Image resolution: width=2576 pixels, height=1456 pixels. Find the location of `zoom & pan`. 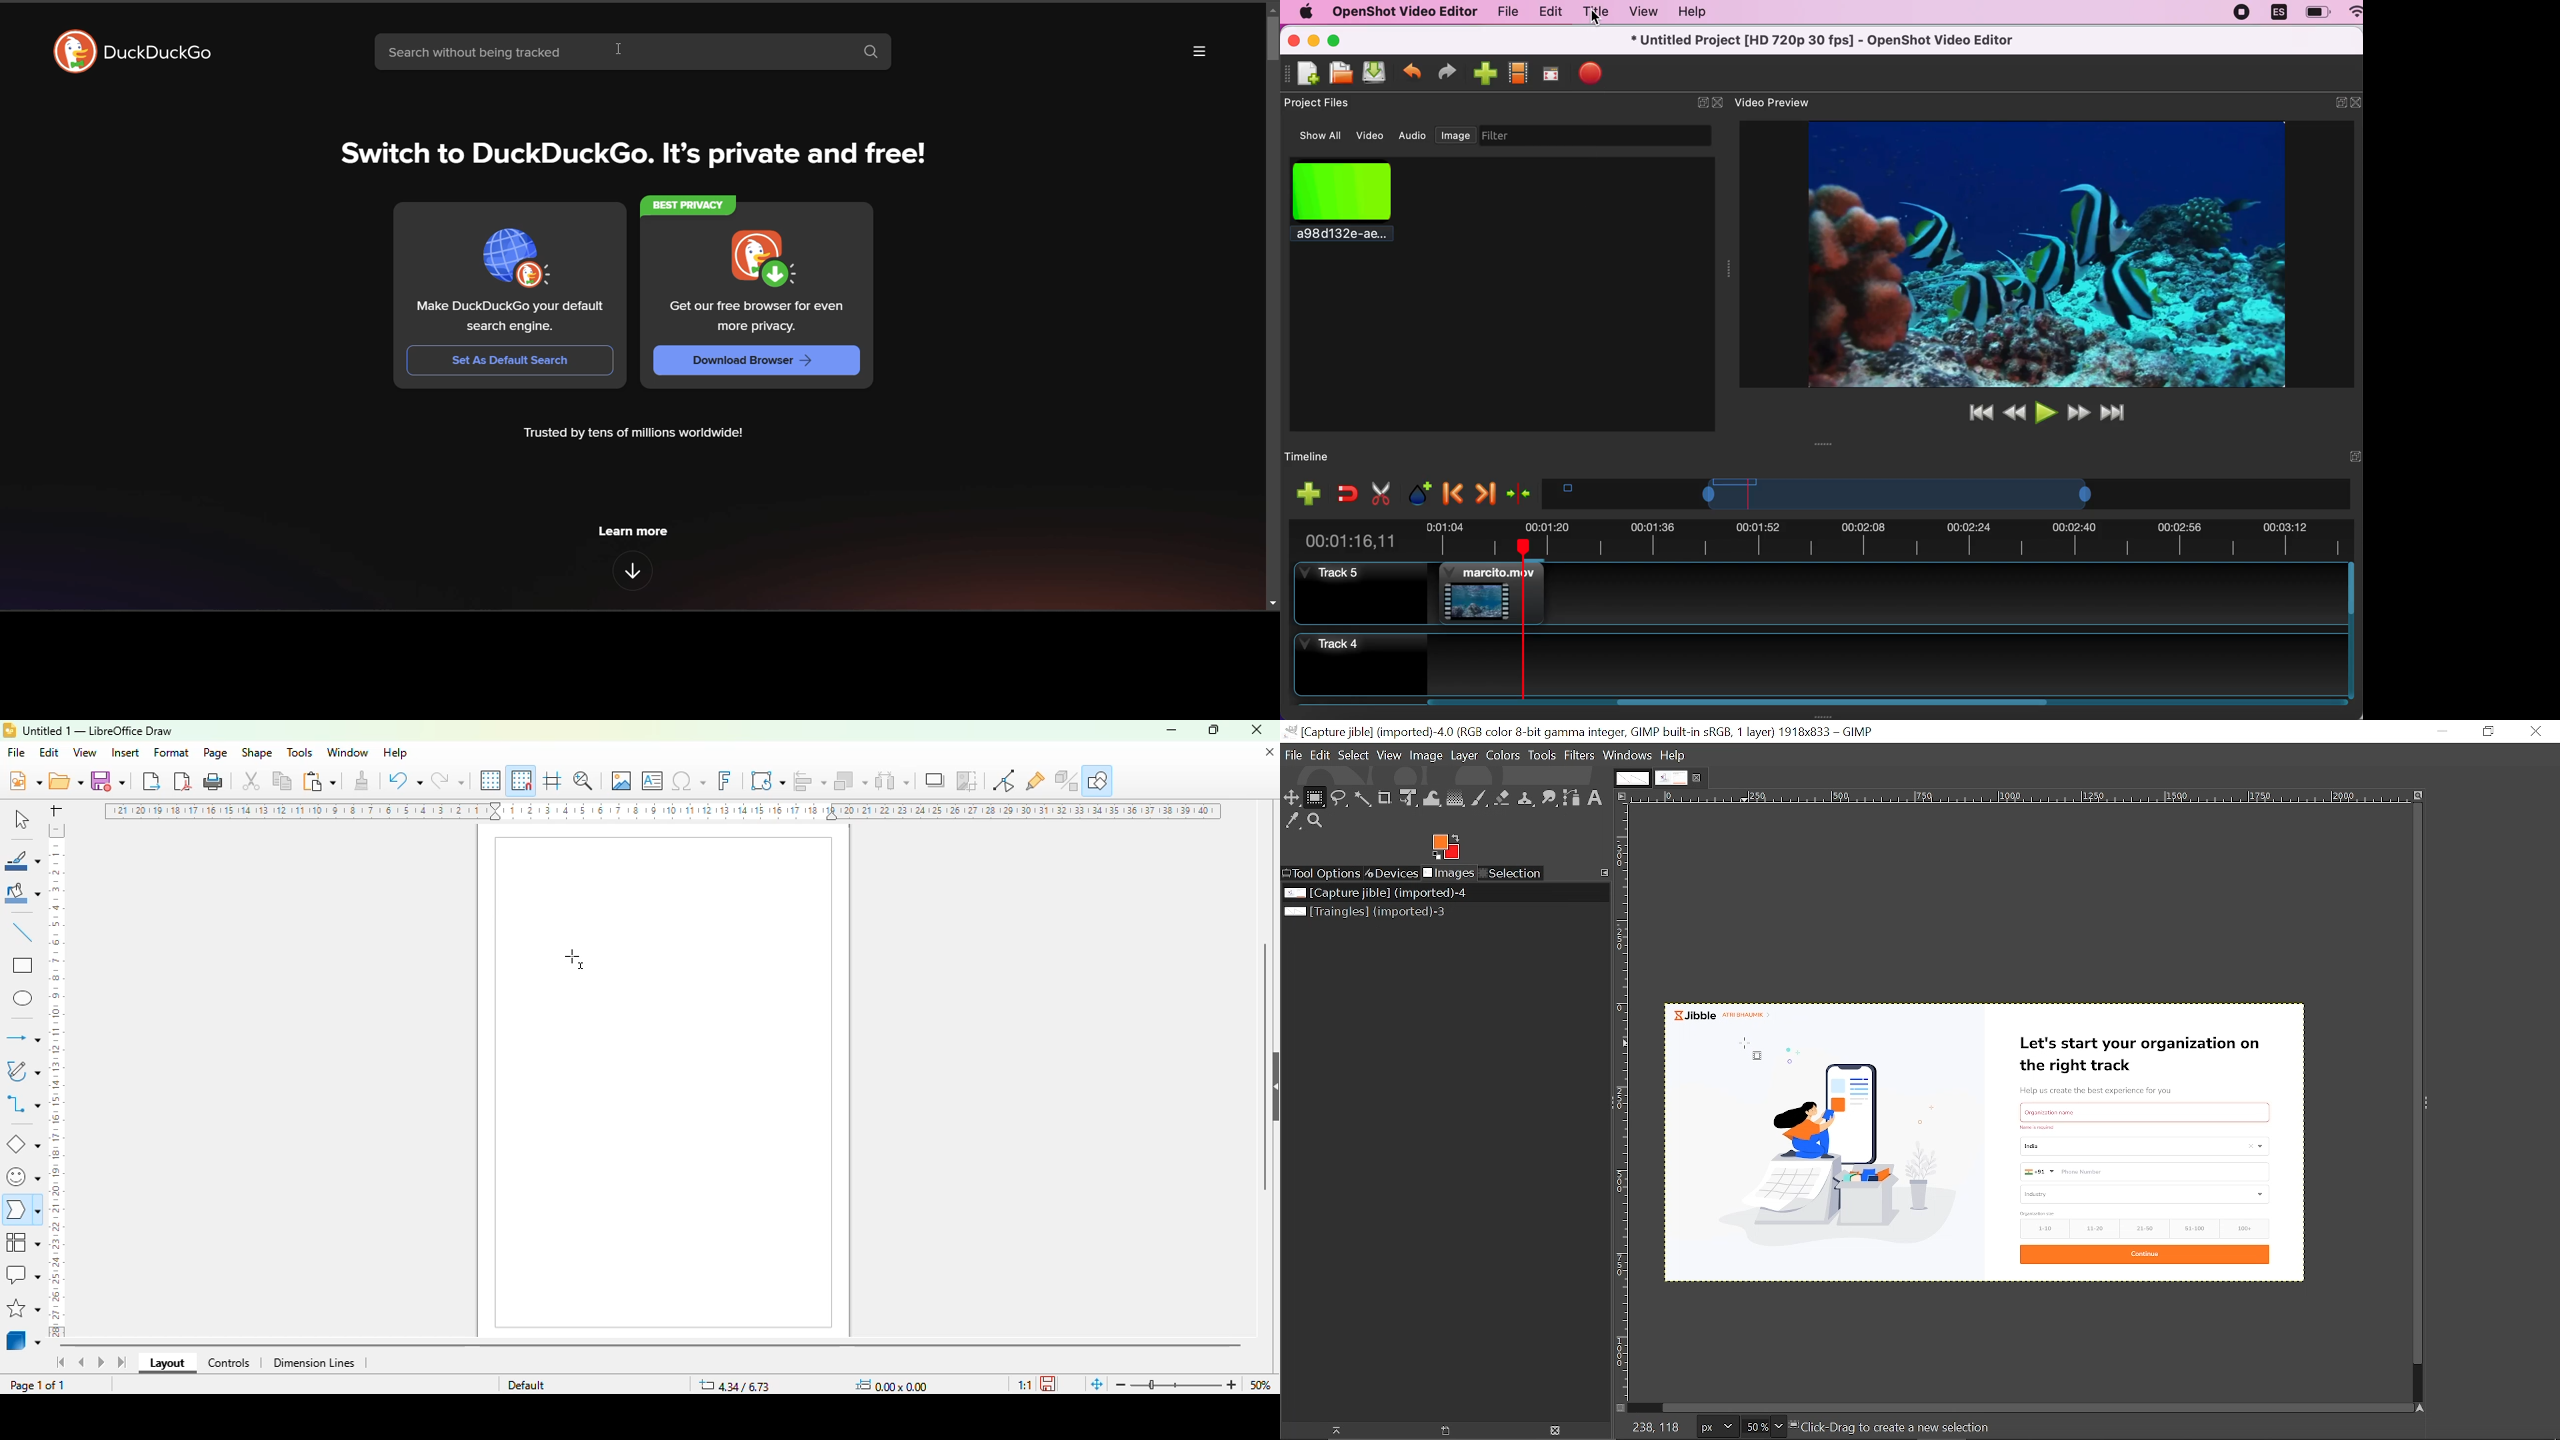

zoom & pan is located at coordinates (583, 780).